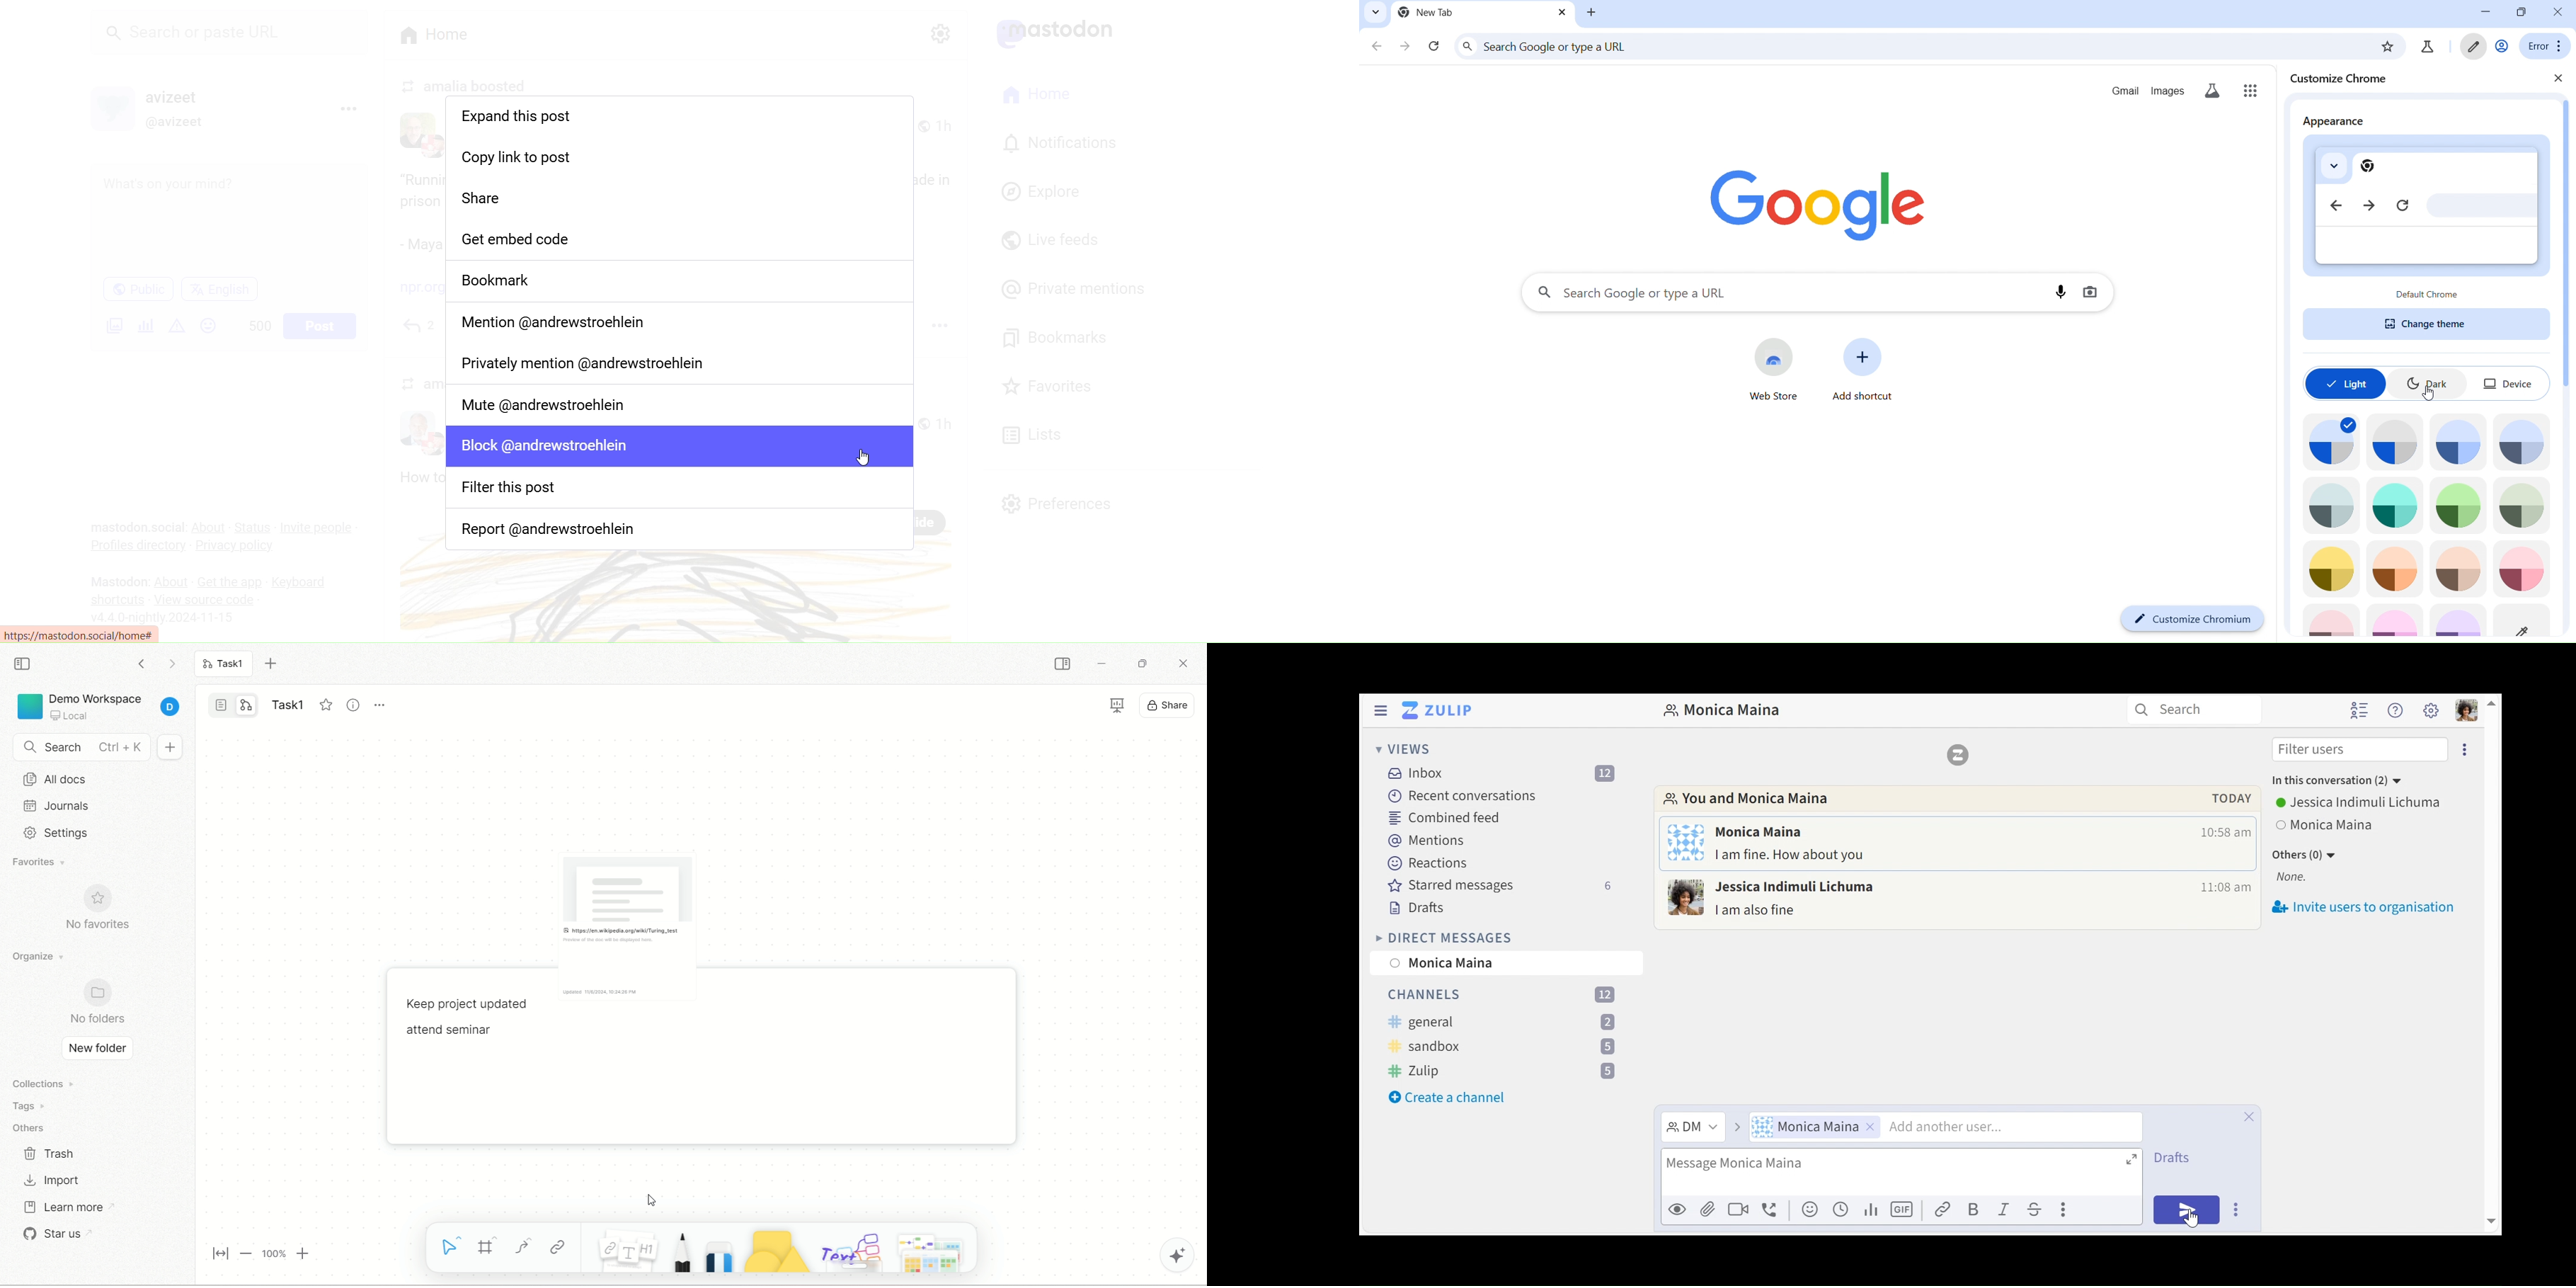 The height and width of the screenshot is (1288, 2576). Describe the element at coordinates (1845, 205) in the screenshot. I see `image` at that location.